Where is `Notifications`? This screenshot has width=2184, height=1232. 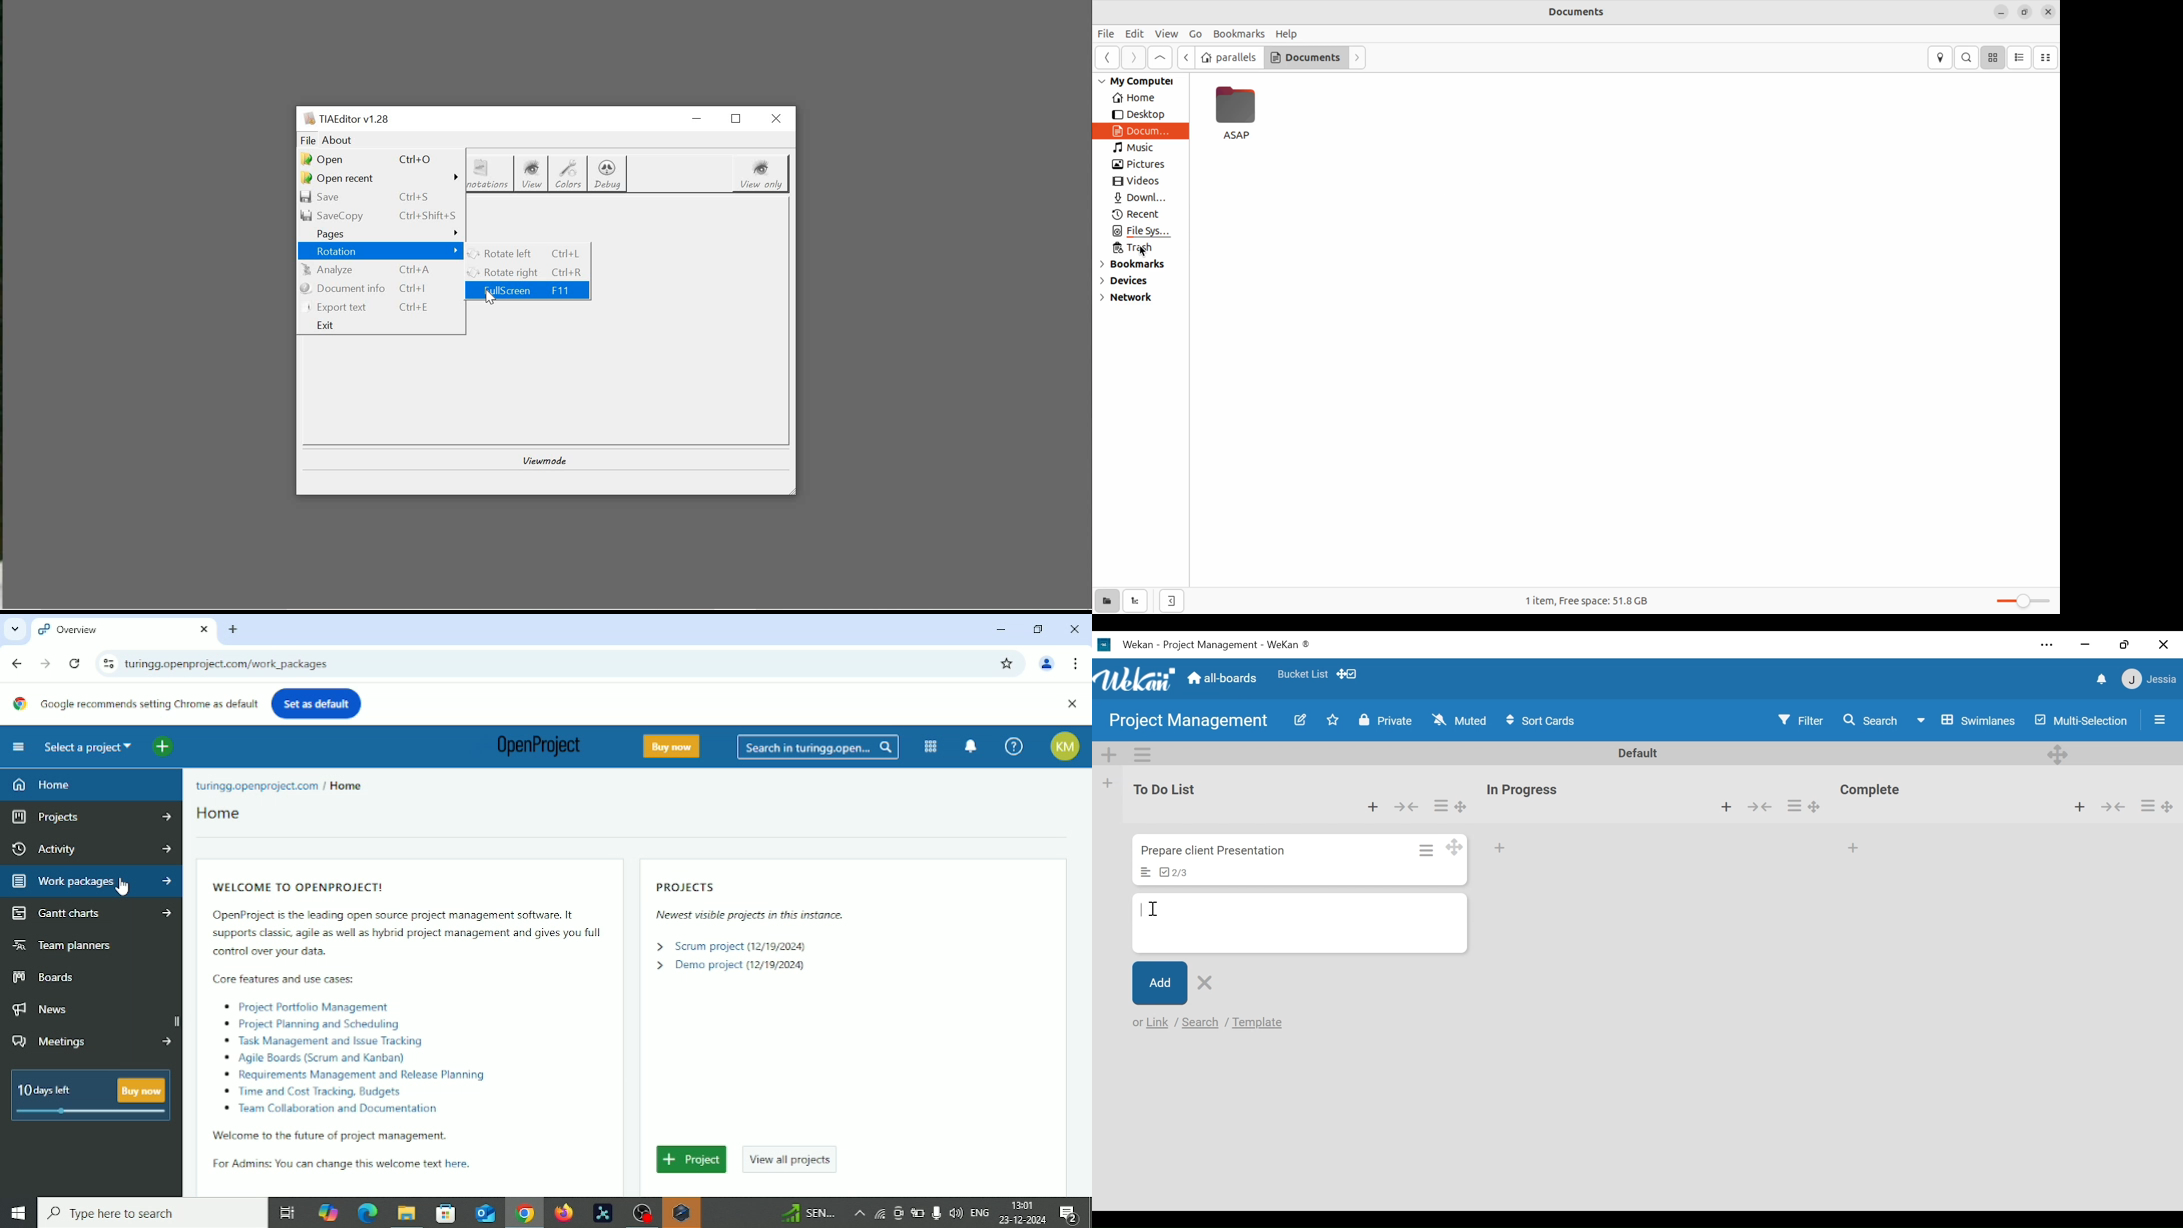 Notifications is located at coordinates (1075, 1214).